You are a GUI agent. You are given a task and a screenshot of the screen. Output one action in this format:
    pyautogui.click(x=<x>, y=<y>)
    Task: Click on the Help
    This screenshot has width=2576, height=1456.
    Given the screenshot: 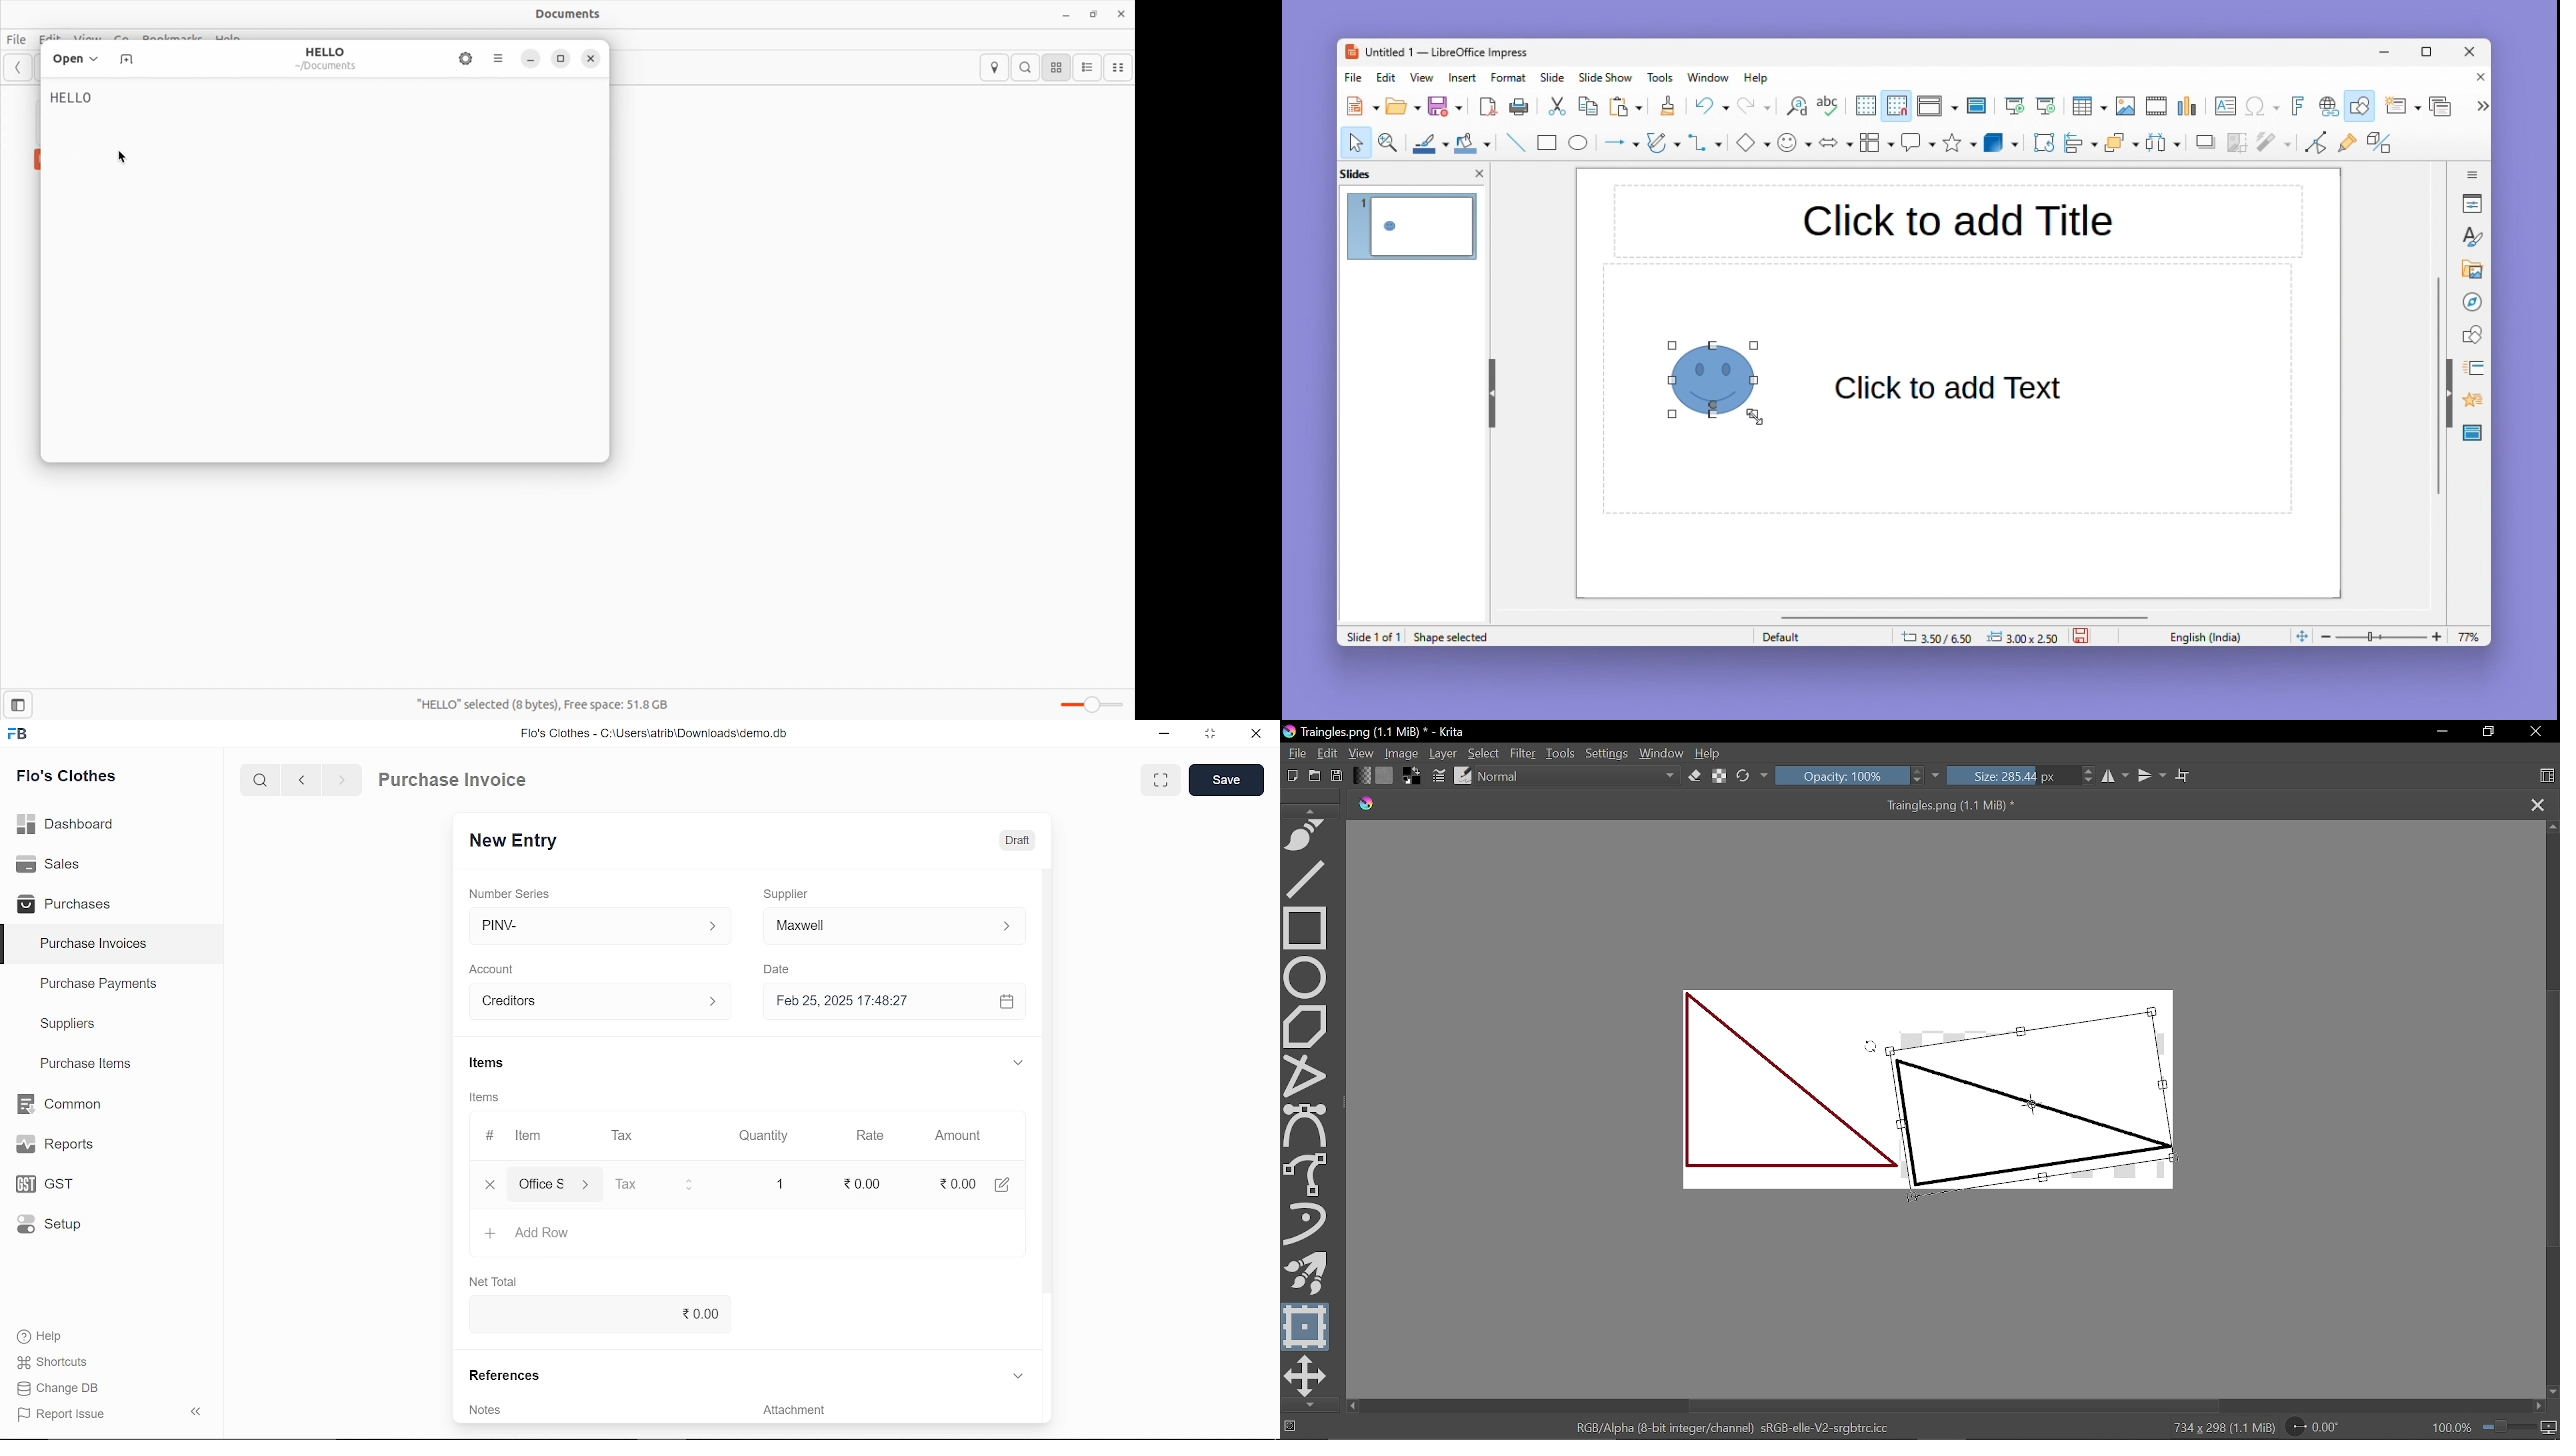 What is the action you would take?
    pyautogui.click(x=1758, y=78)
    